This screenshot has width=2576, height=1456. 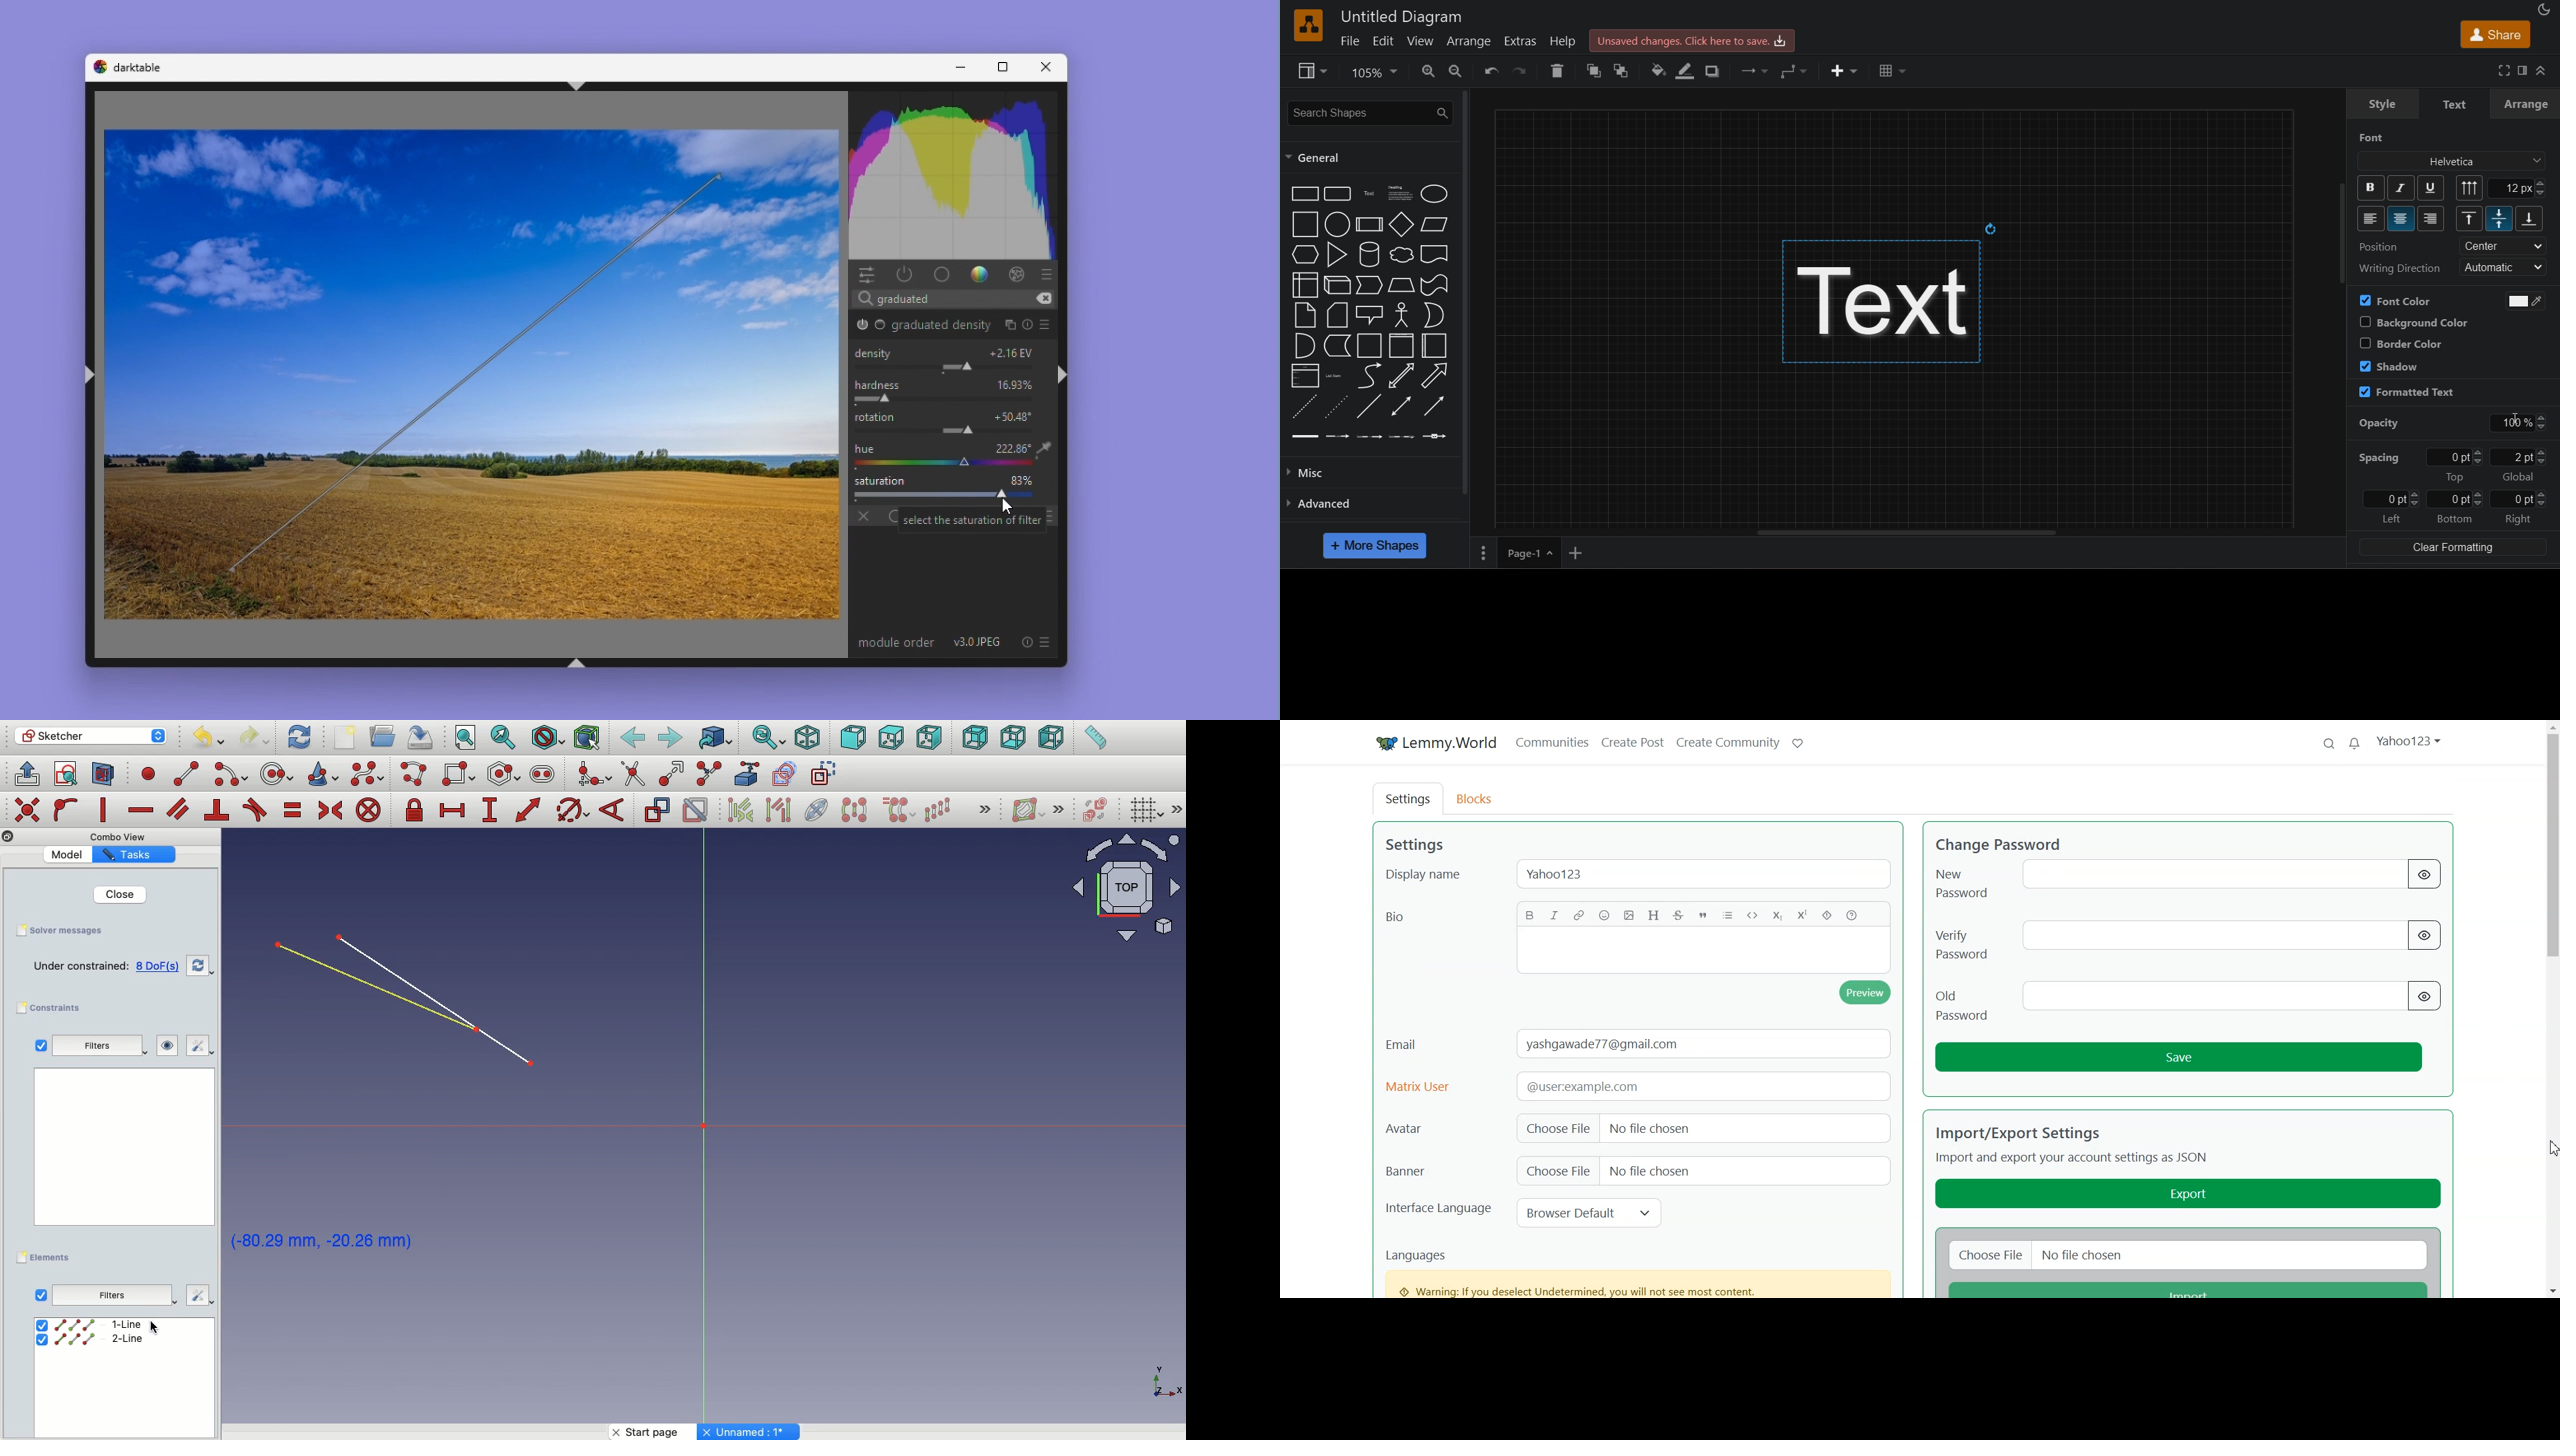 What do you see at coordinates (105, 965) in the screenshot?
I see `Empty sketch` at bounding box center [105, 965].